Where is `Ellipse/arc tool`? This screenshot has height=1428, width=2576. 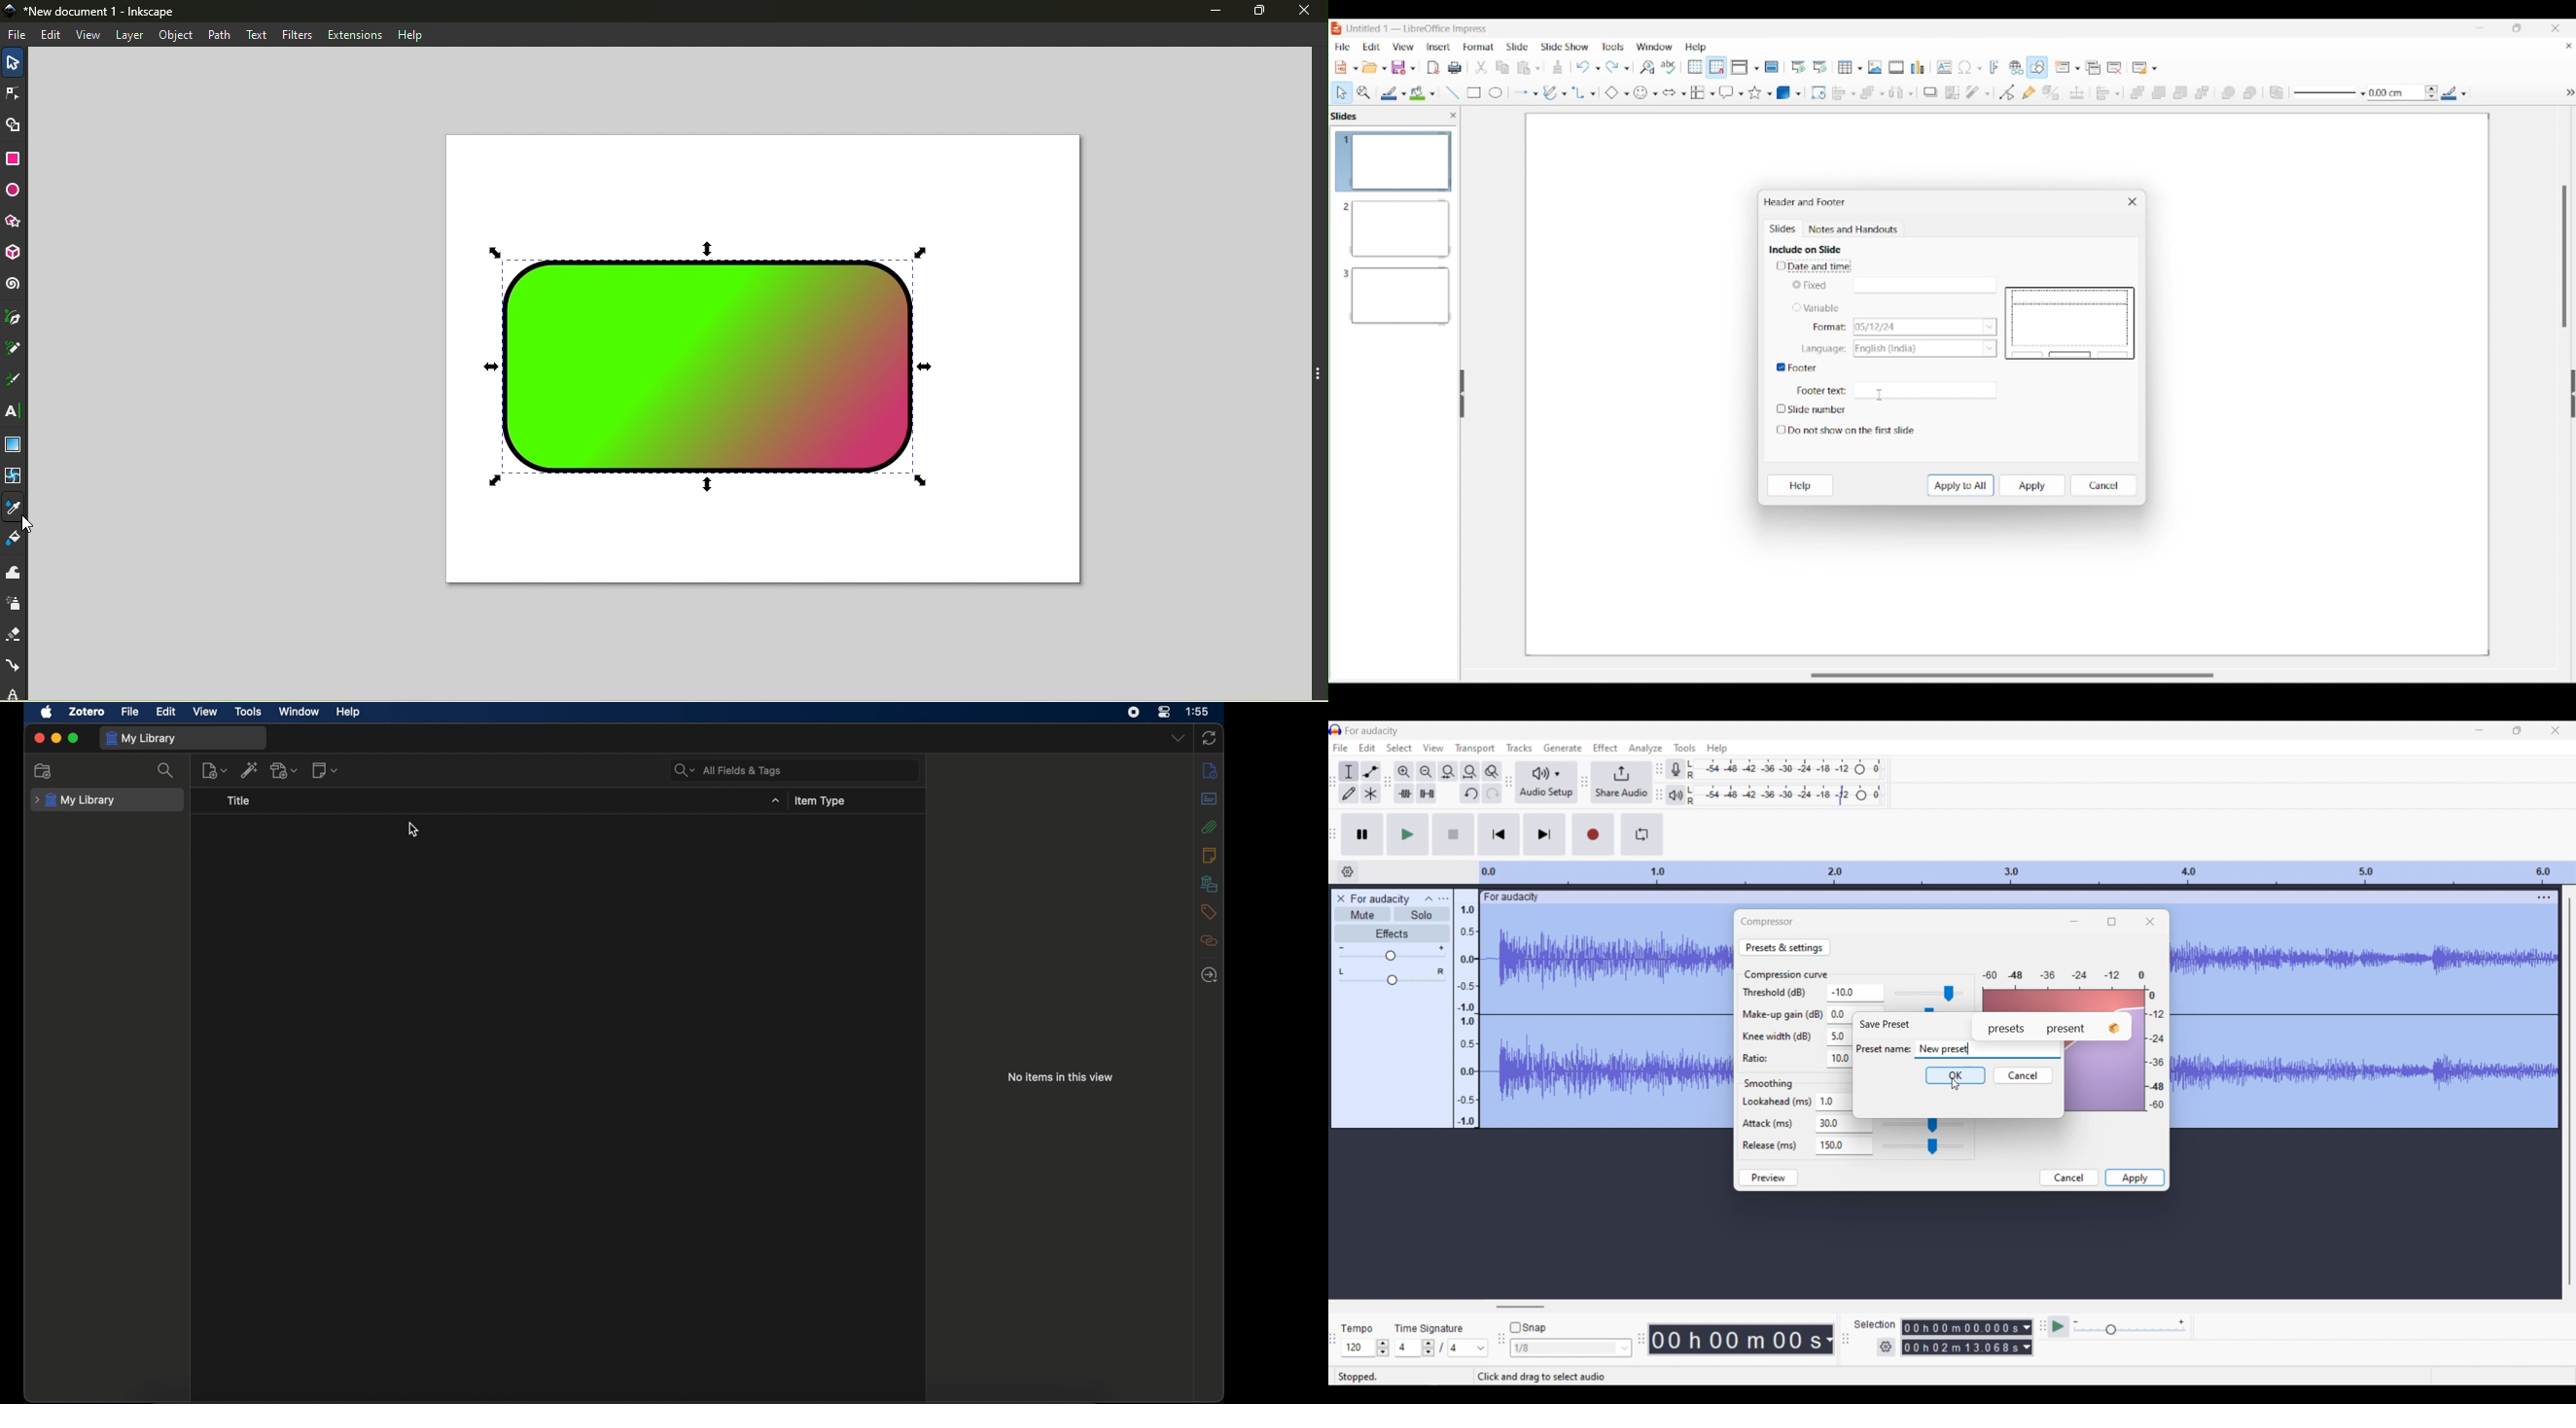
Ellipse/arc tool is located at coordinates (16, 192).